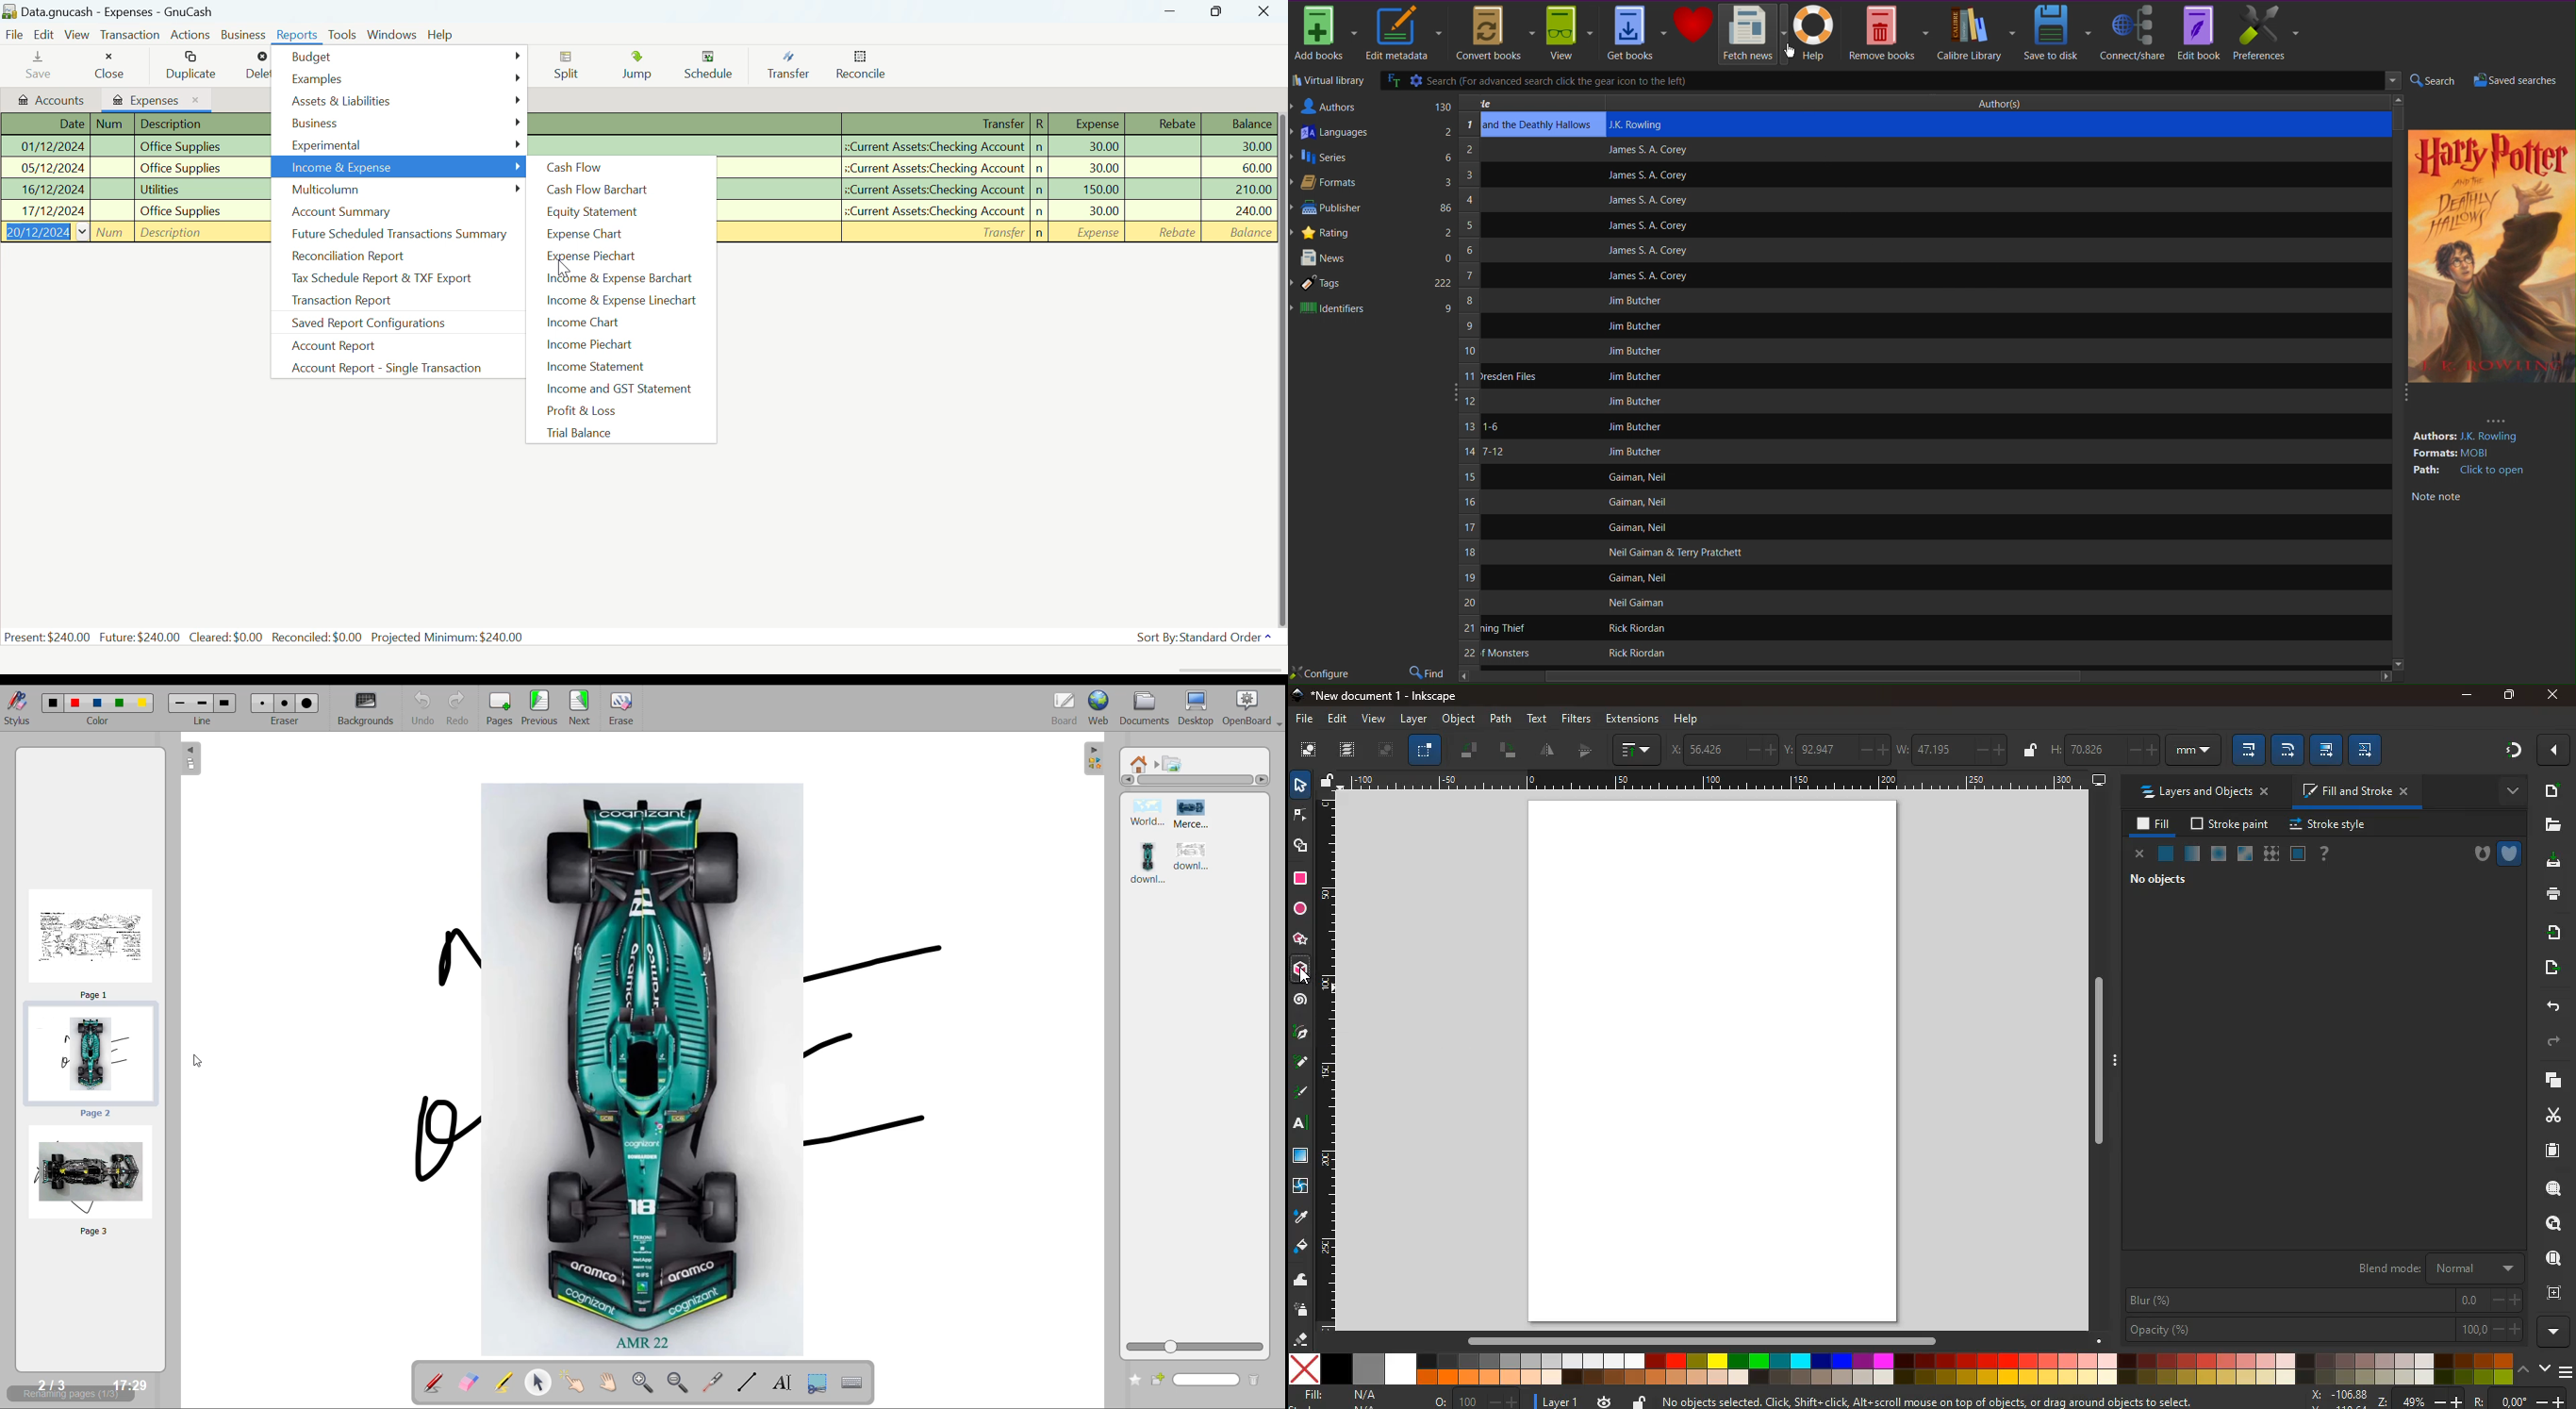 The height and width of the screenshot is (1428, 2576). Describe the element at coordinates (2403, 397) in the screenshot. I see `close collapse` at that location.